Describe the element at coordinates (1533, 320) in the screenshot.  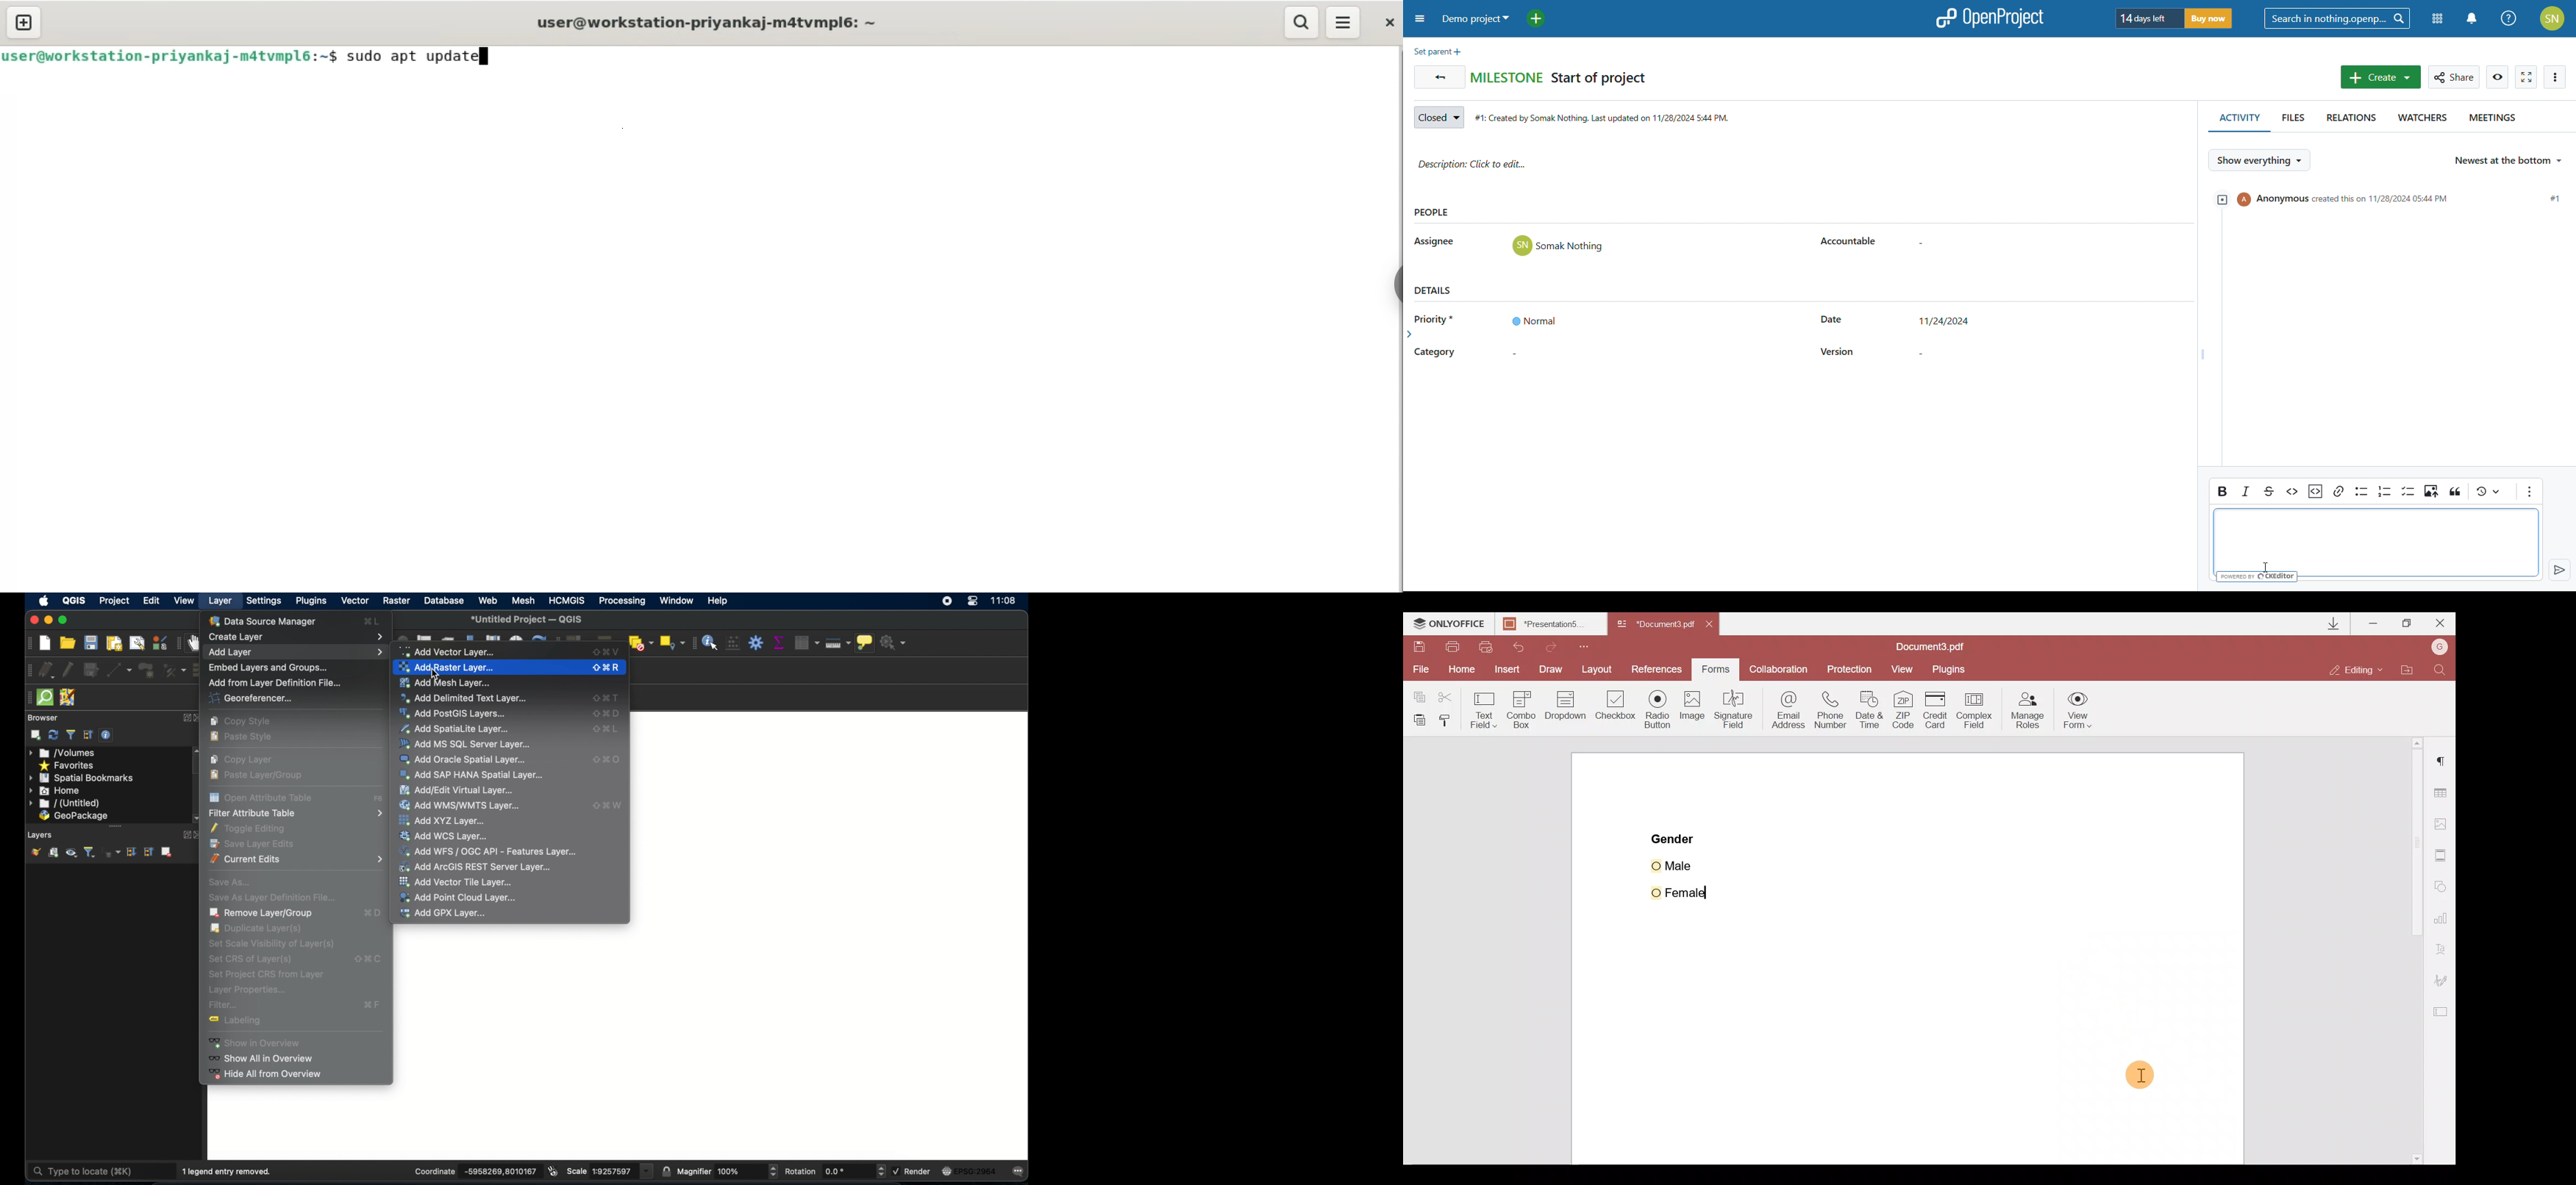
I see `set priority` at that location.